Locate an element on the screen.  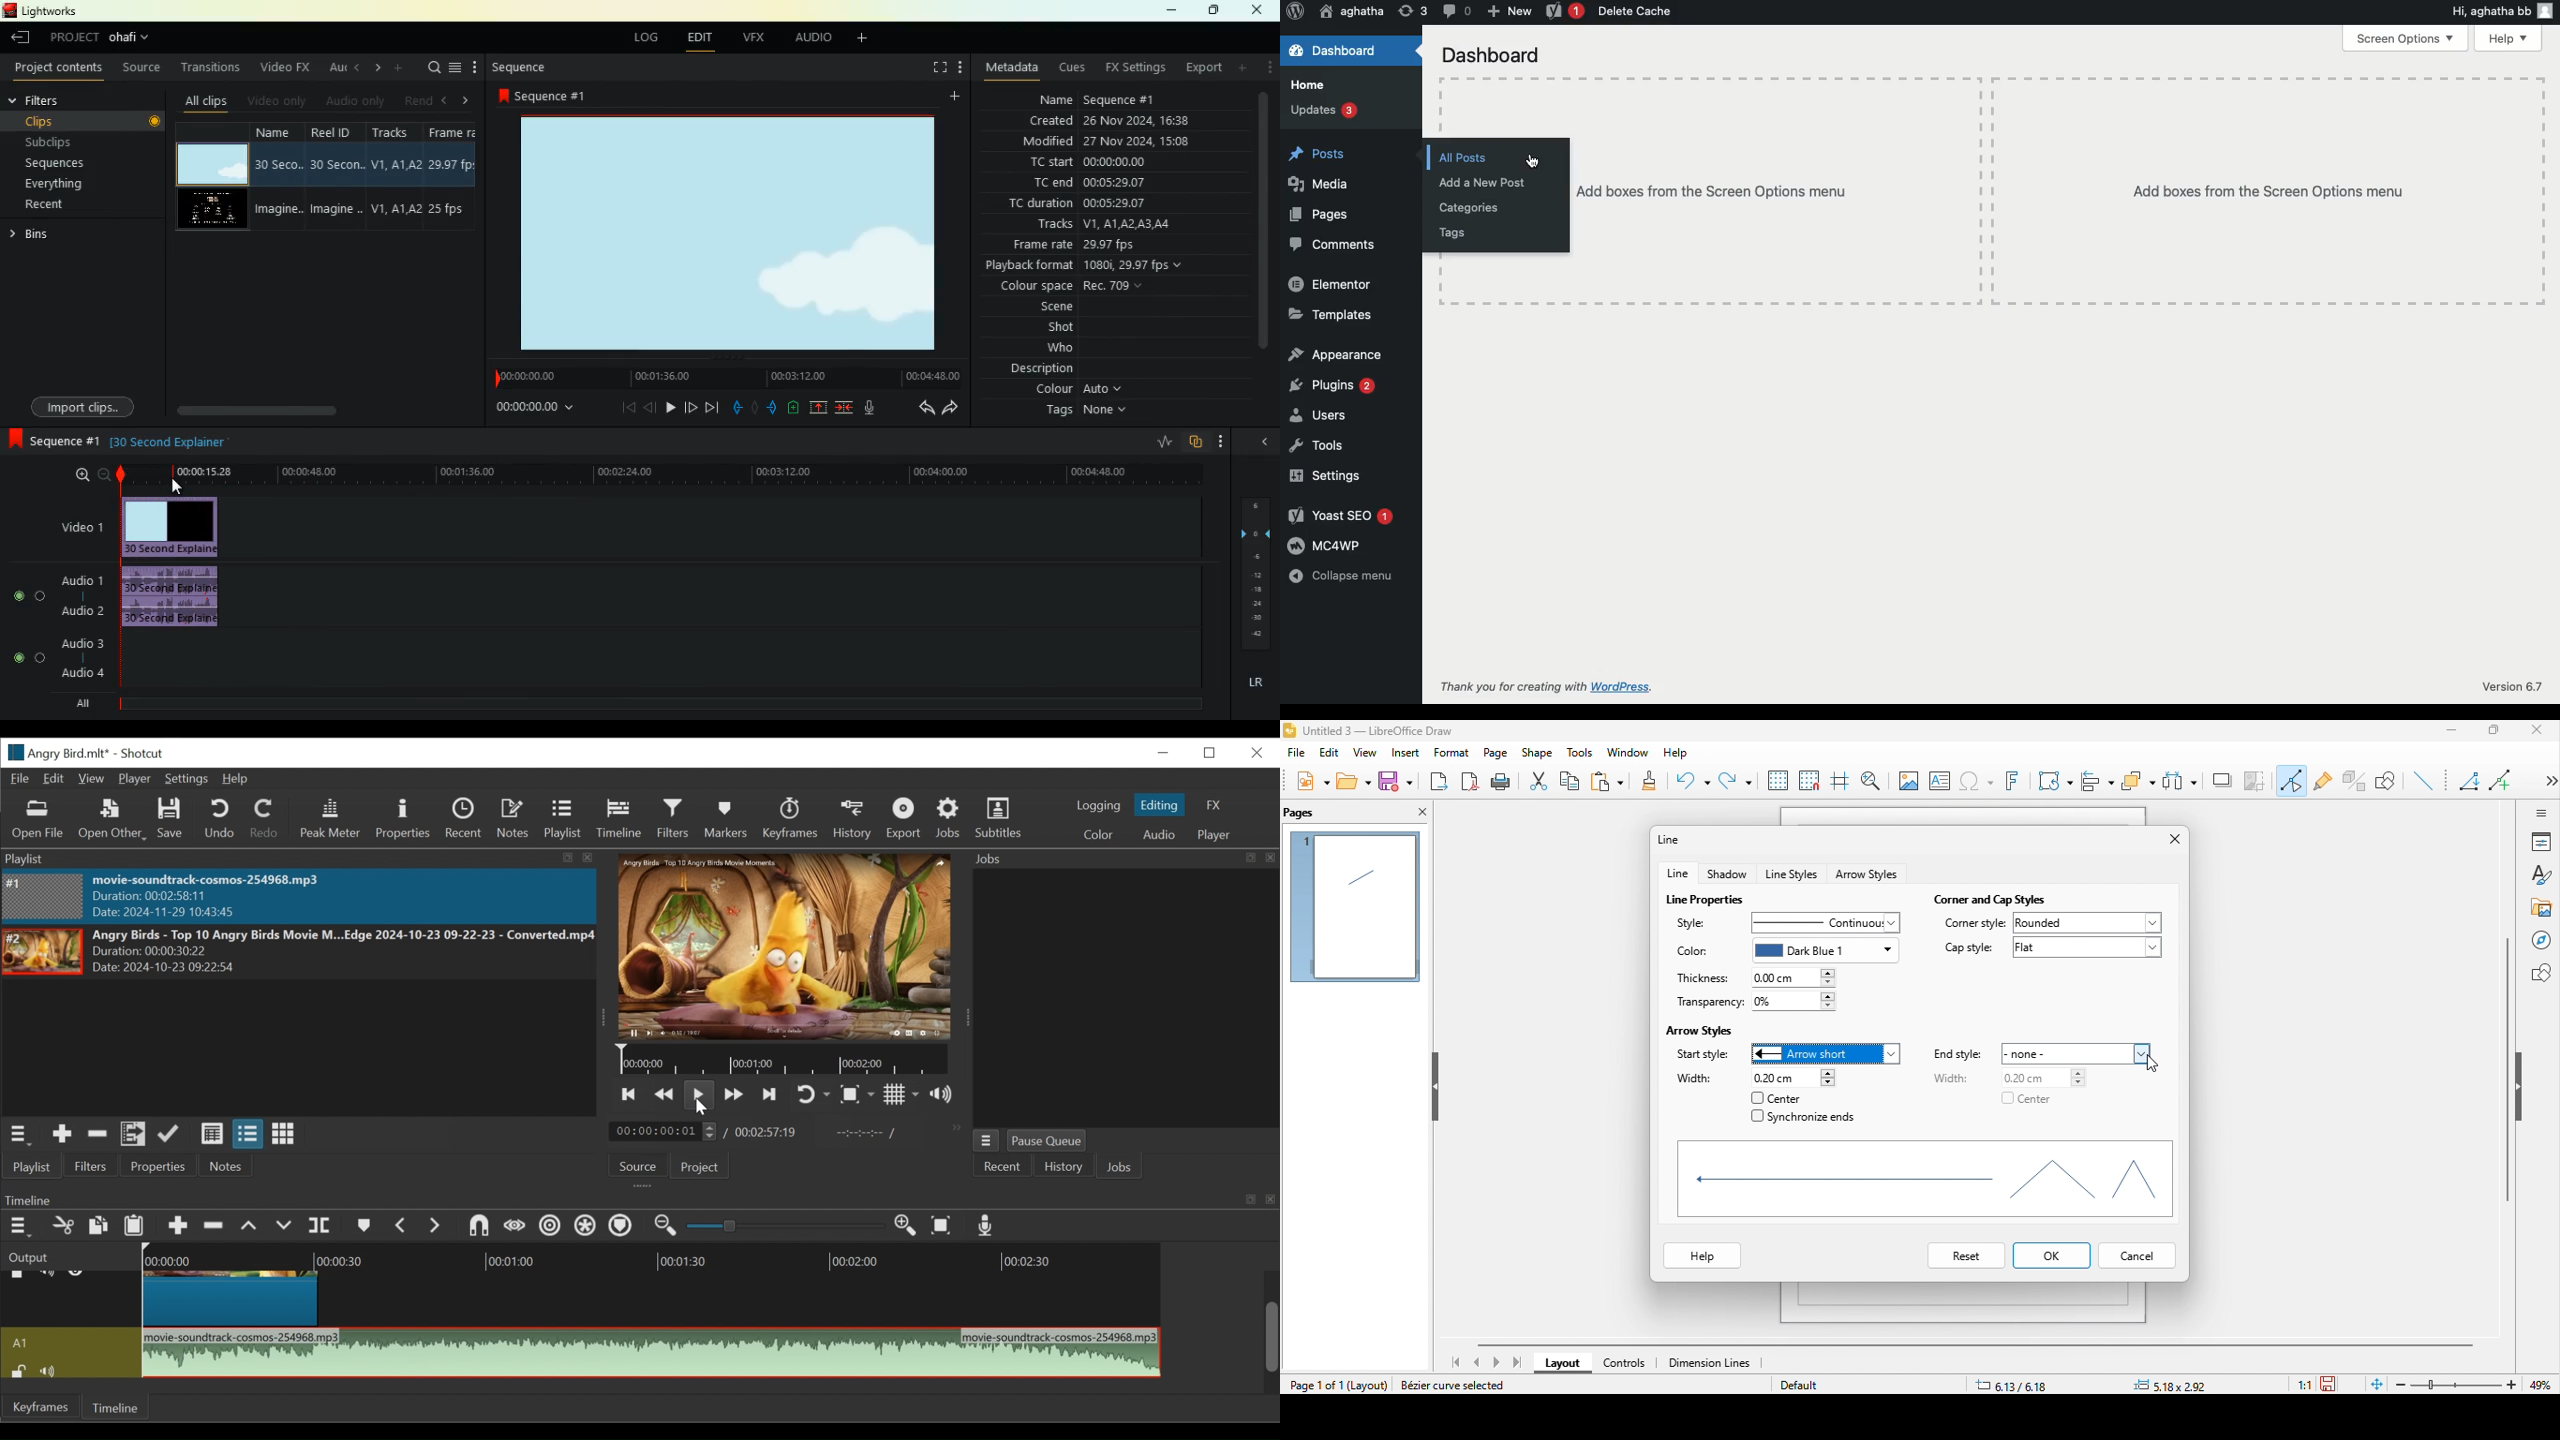
style is located at coordinates (1696, 921).